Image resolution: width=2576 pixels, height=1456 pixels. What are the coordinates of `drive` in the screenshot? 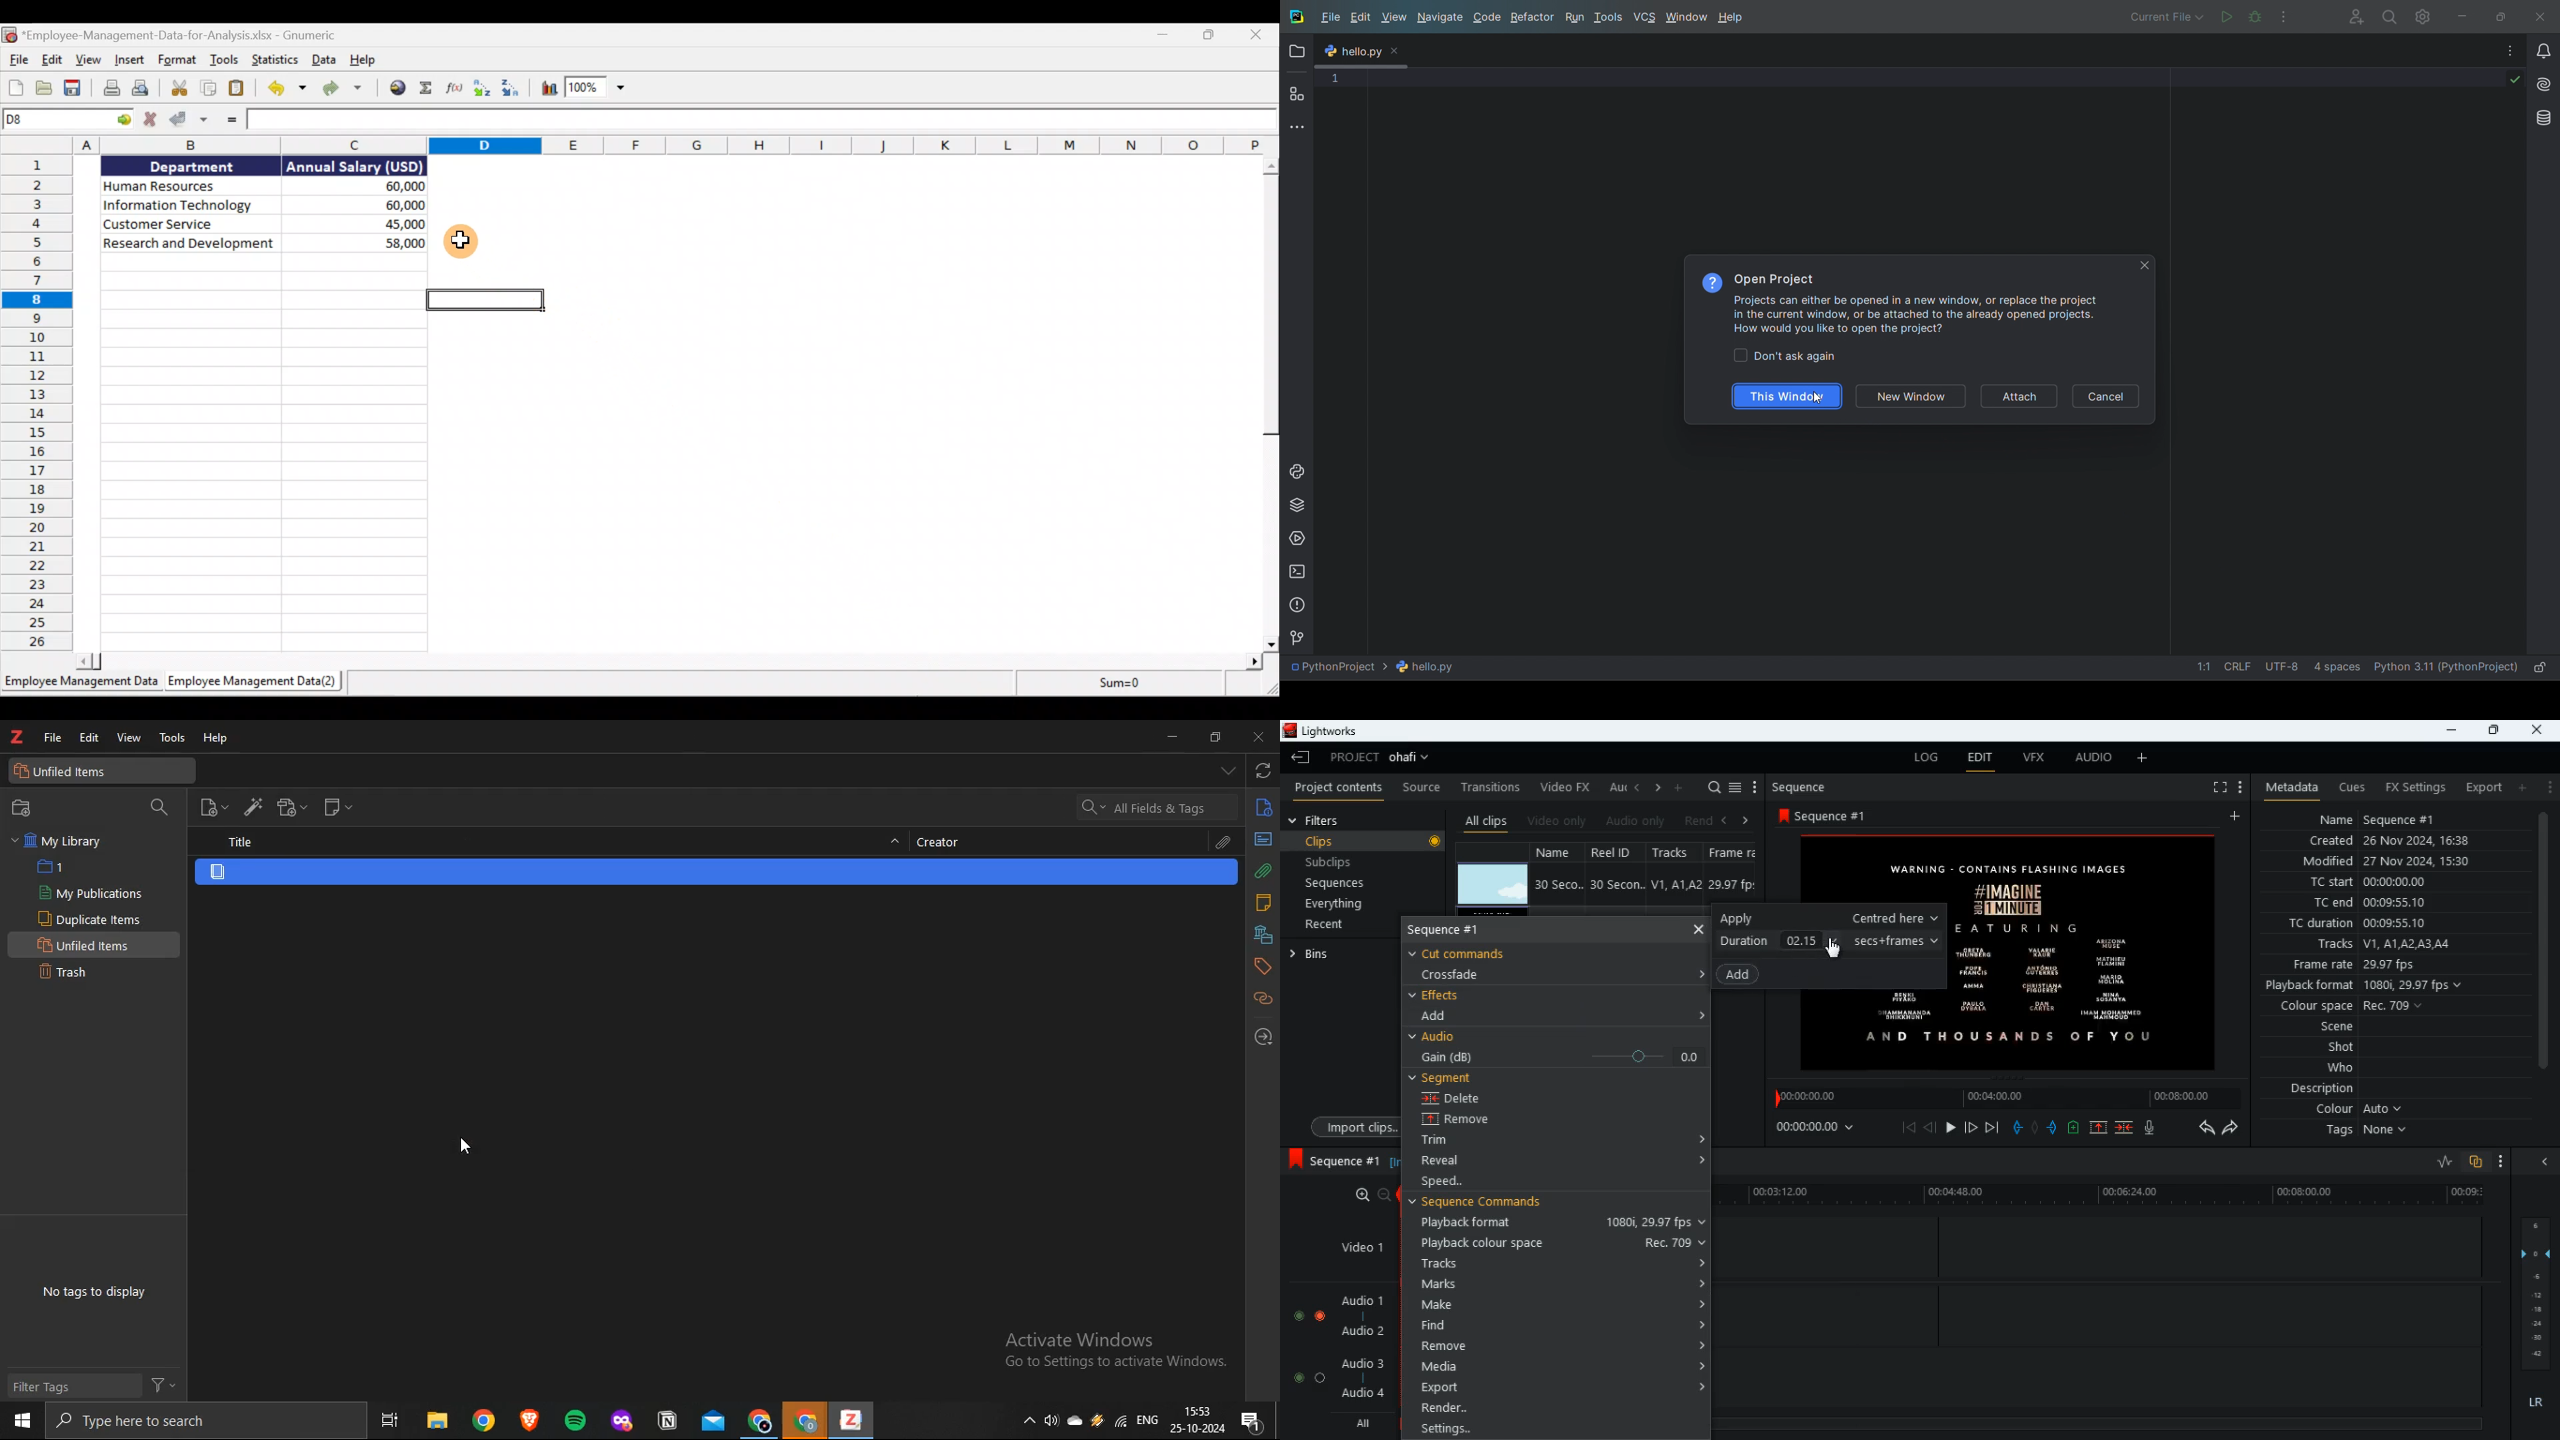 It's located at (1097, 1420).